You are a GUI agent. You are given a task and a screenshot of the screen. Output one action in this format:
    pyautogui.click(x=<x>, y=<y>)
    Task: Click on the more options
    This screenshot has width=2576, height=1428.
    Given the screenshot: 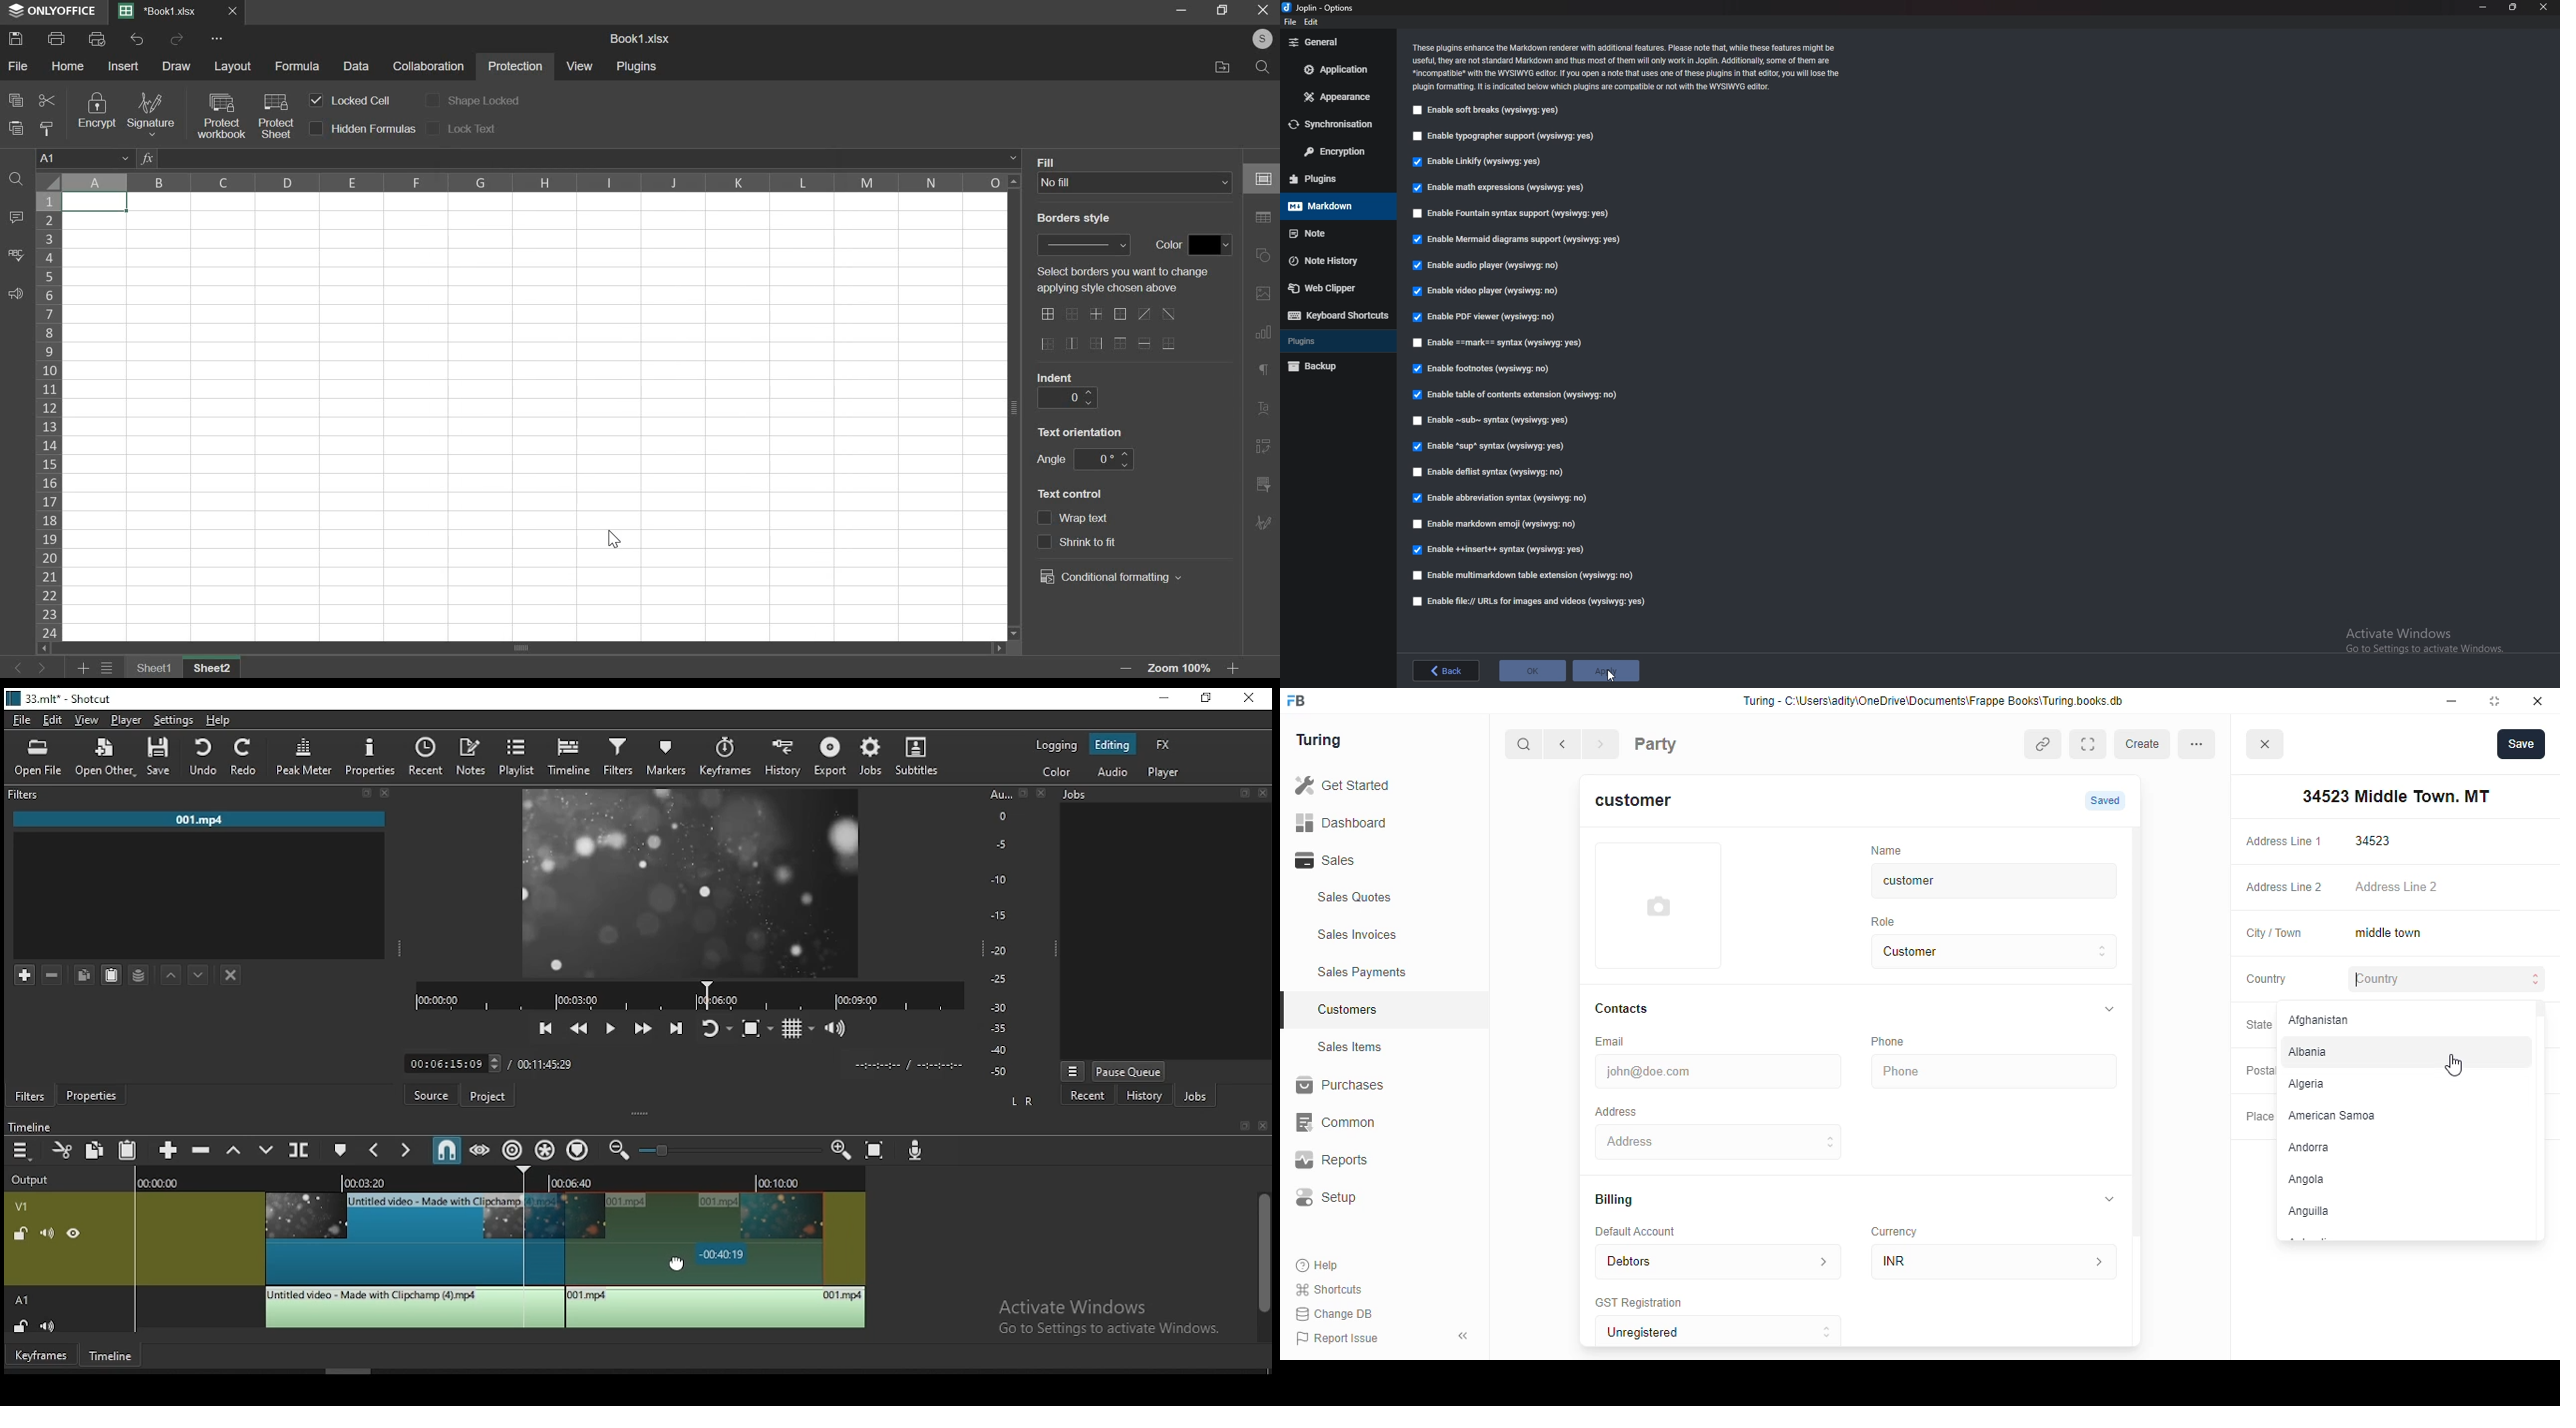 What is the action you would take?
    pyautogui.click(x=2202, y=743)
    